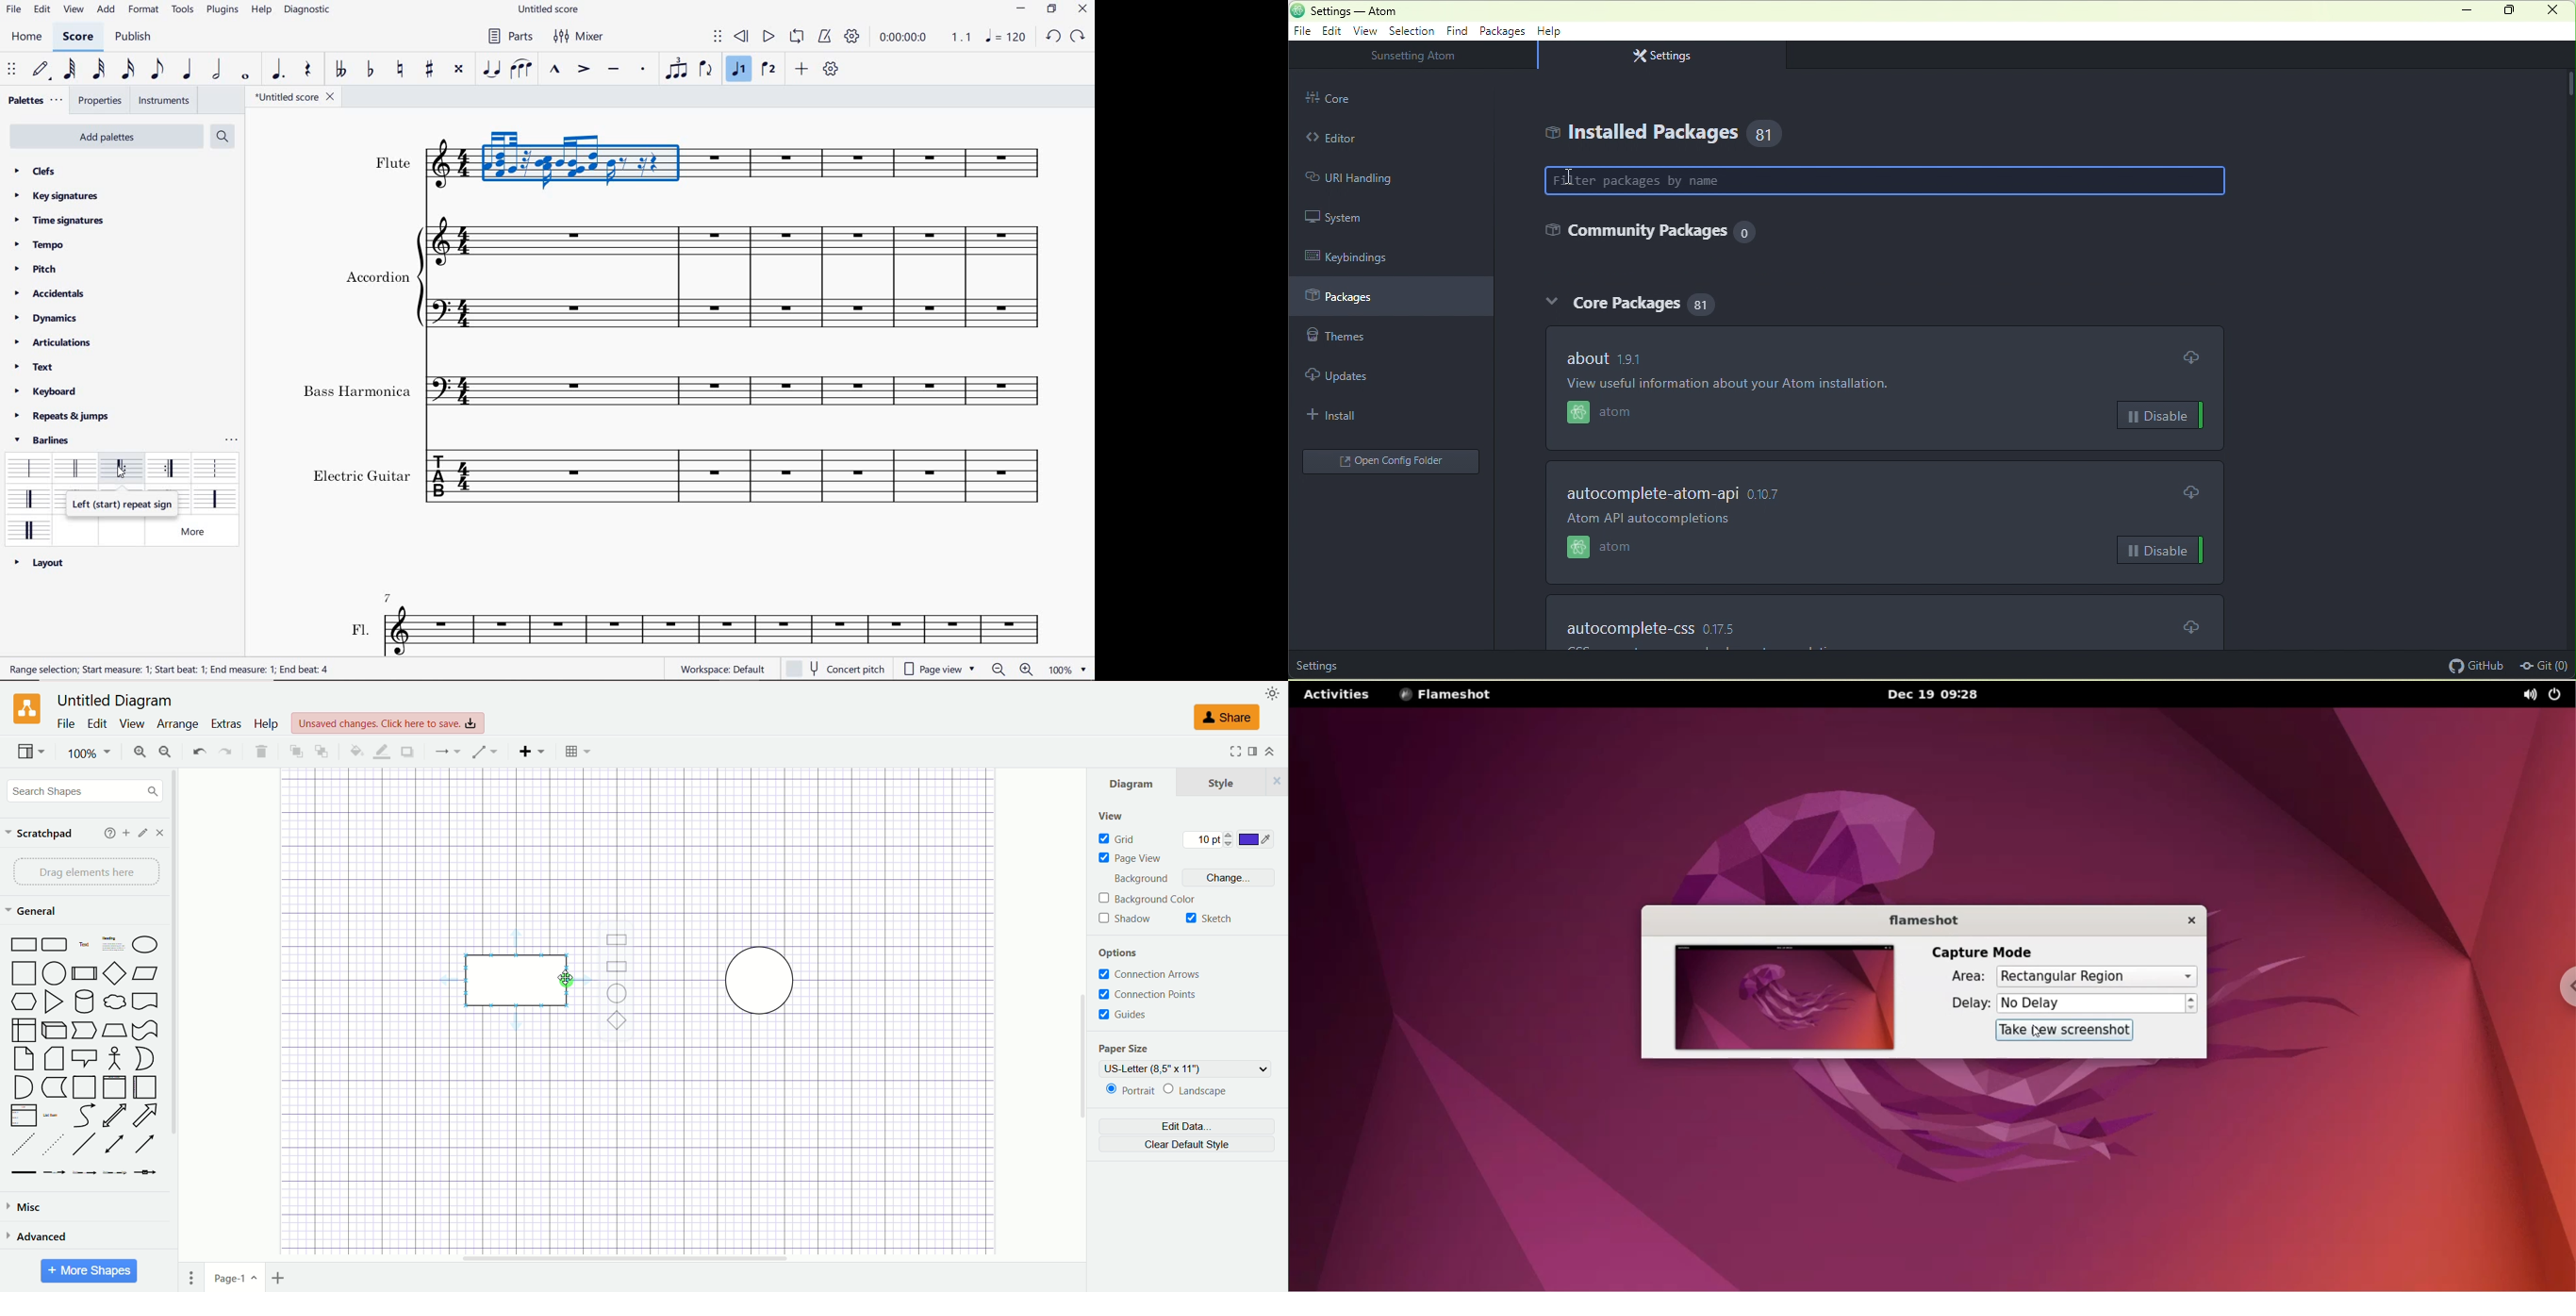  Describe the element at coordinates (1082, 1016) in the screenshot. I see `vertical scroll bar` at that location.